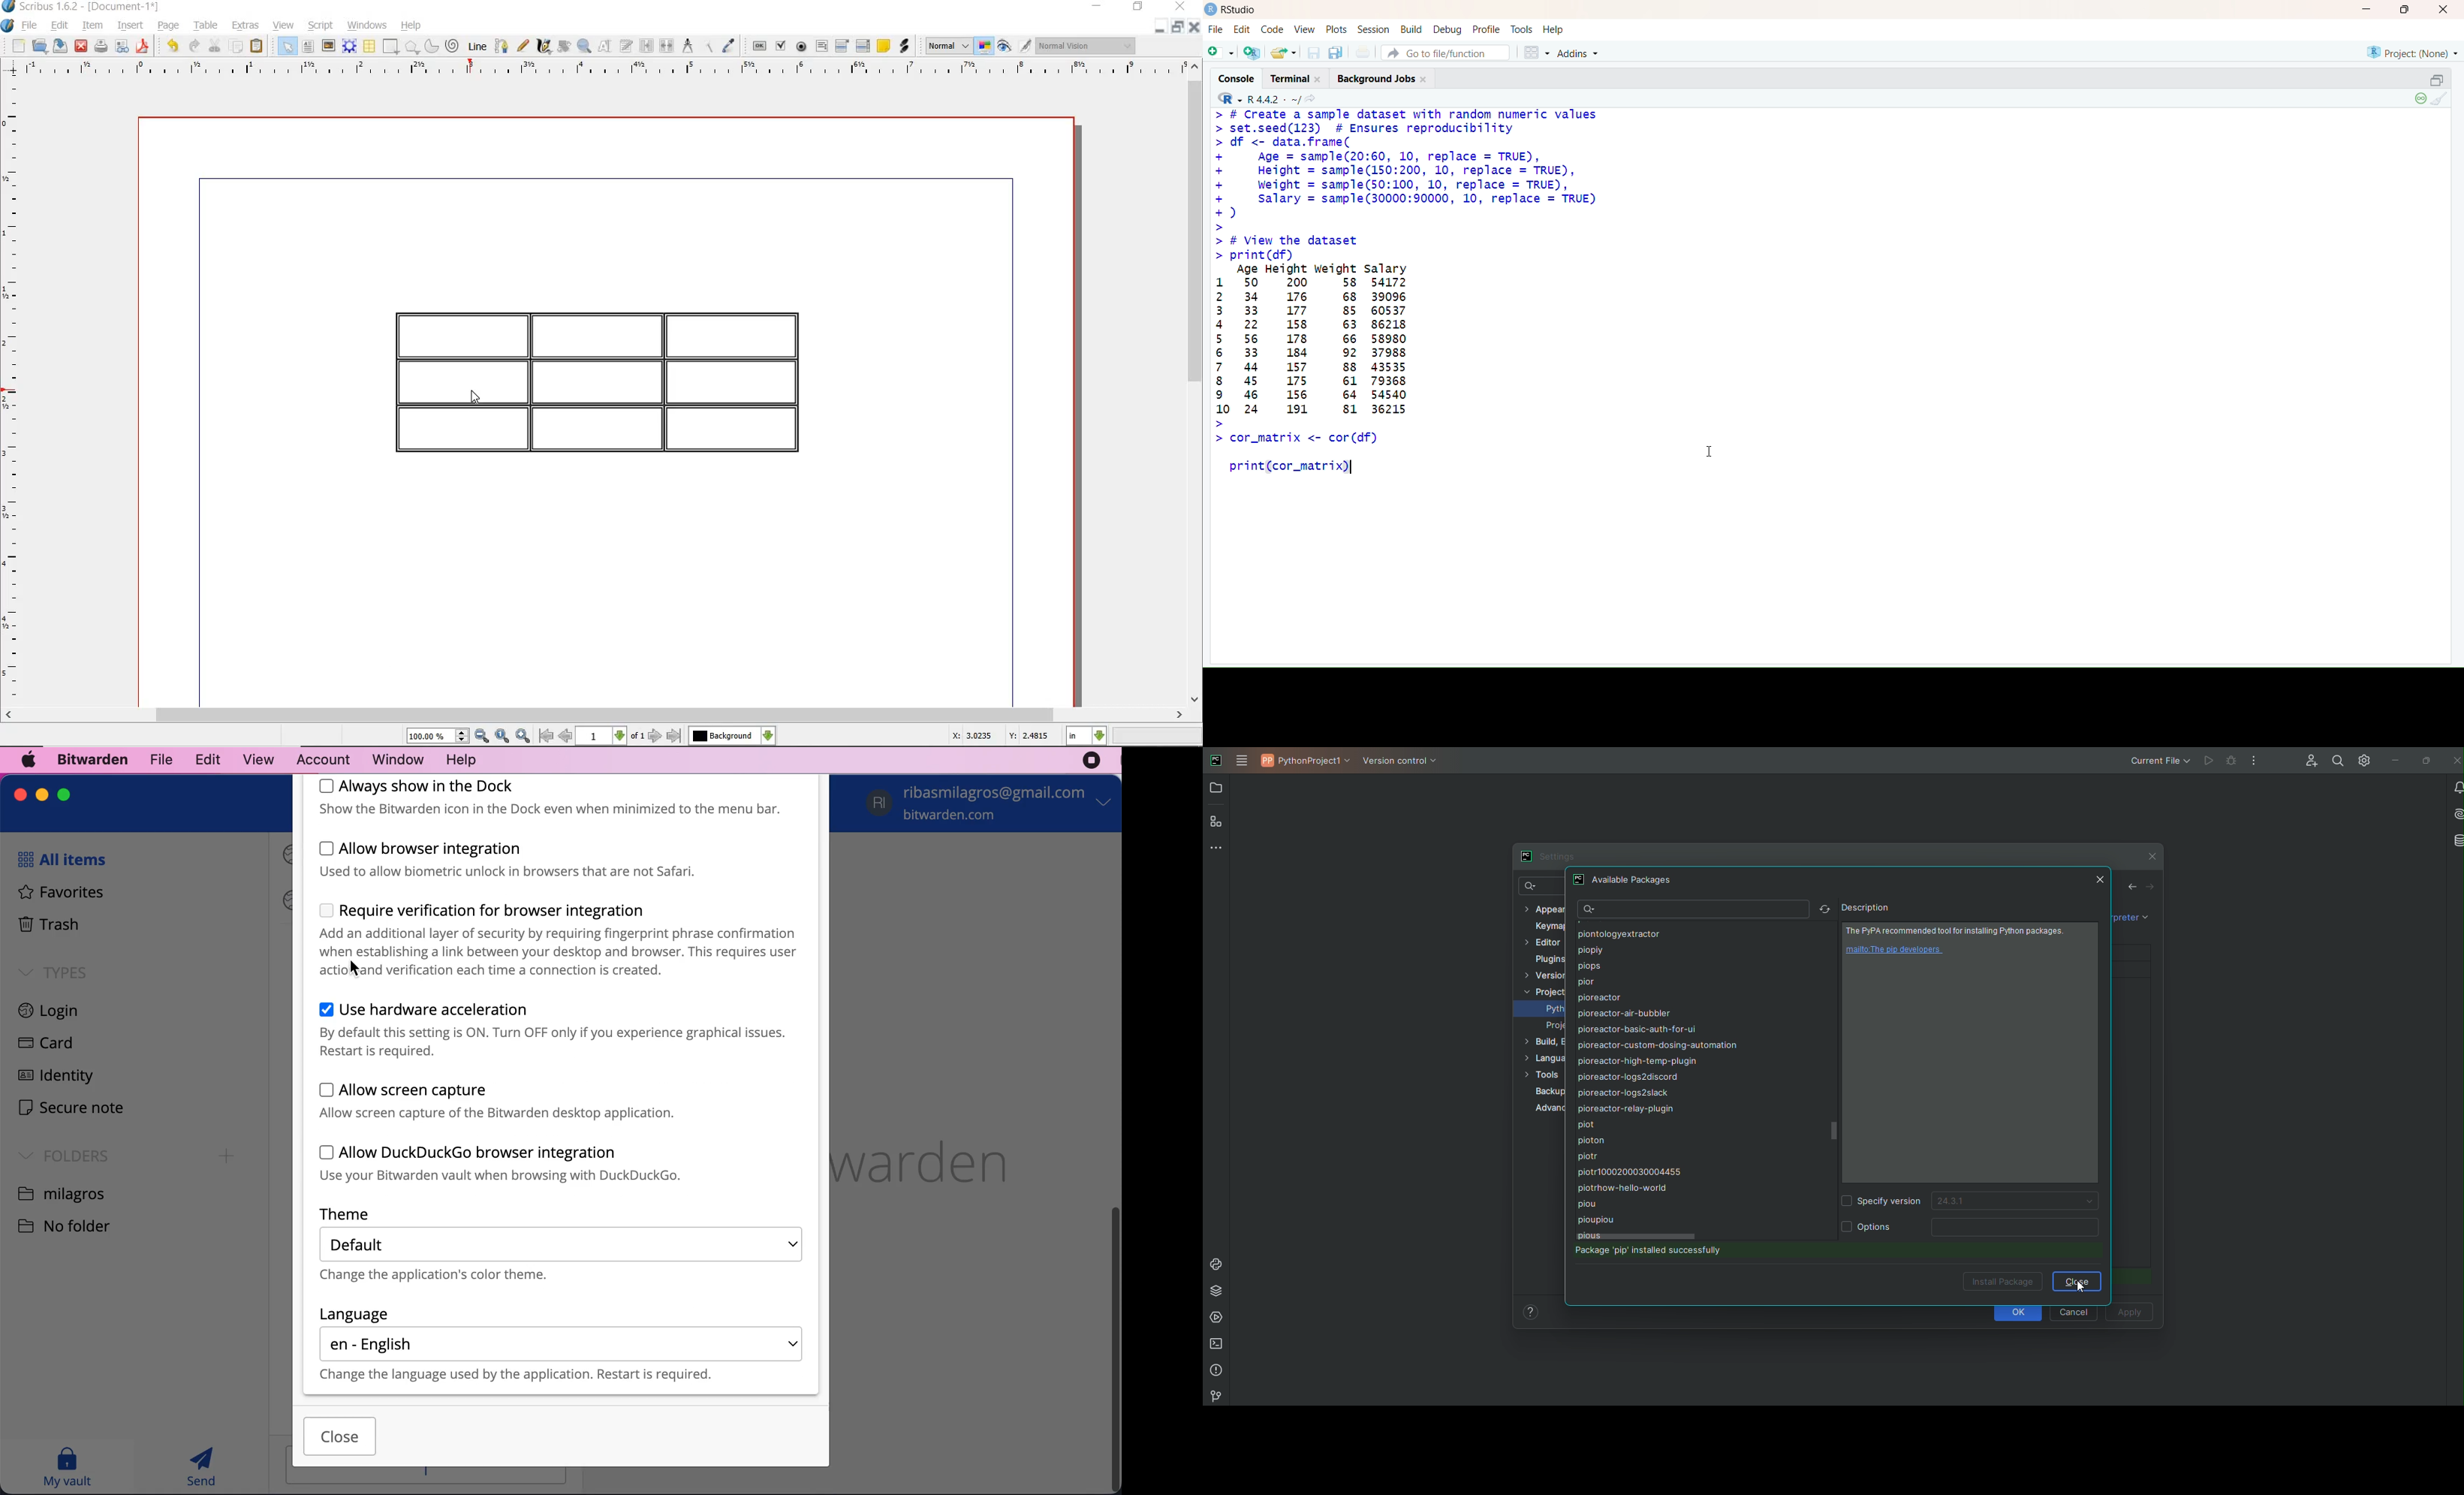 The height and width of the screenshot is (1512, 2464). Describe the element at coordinates (1091, 761) in the screenshot. I see `recording stopped` at that location.